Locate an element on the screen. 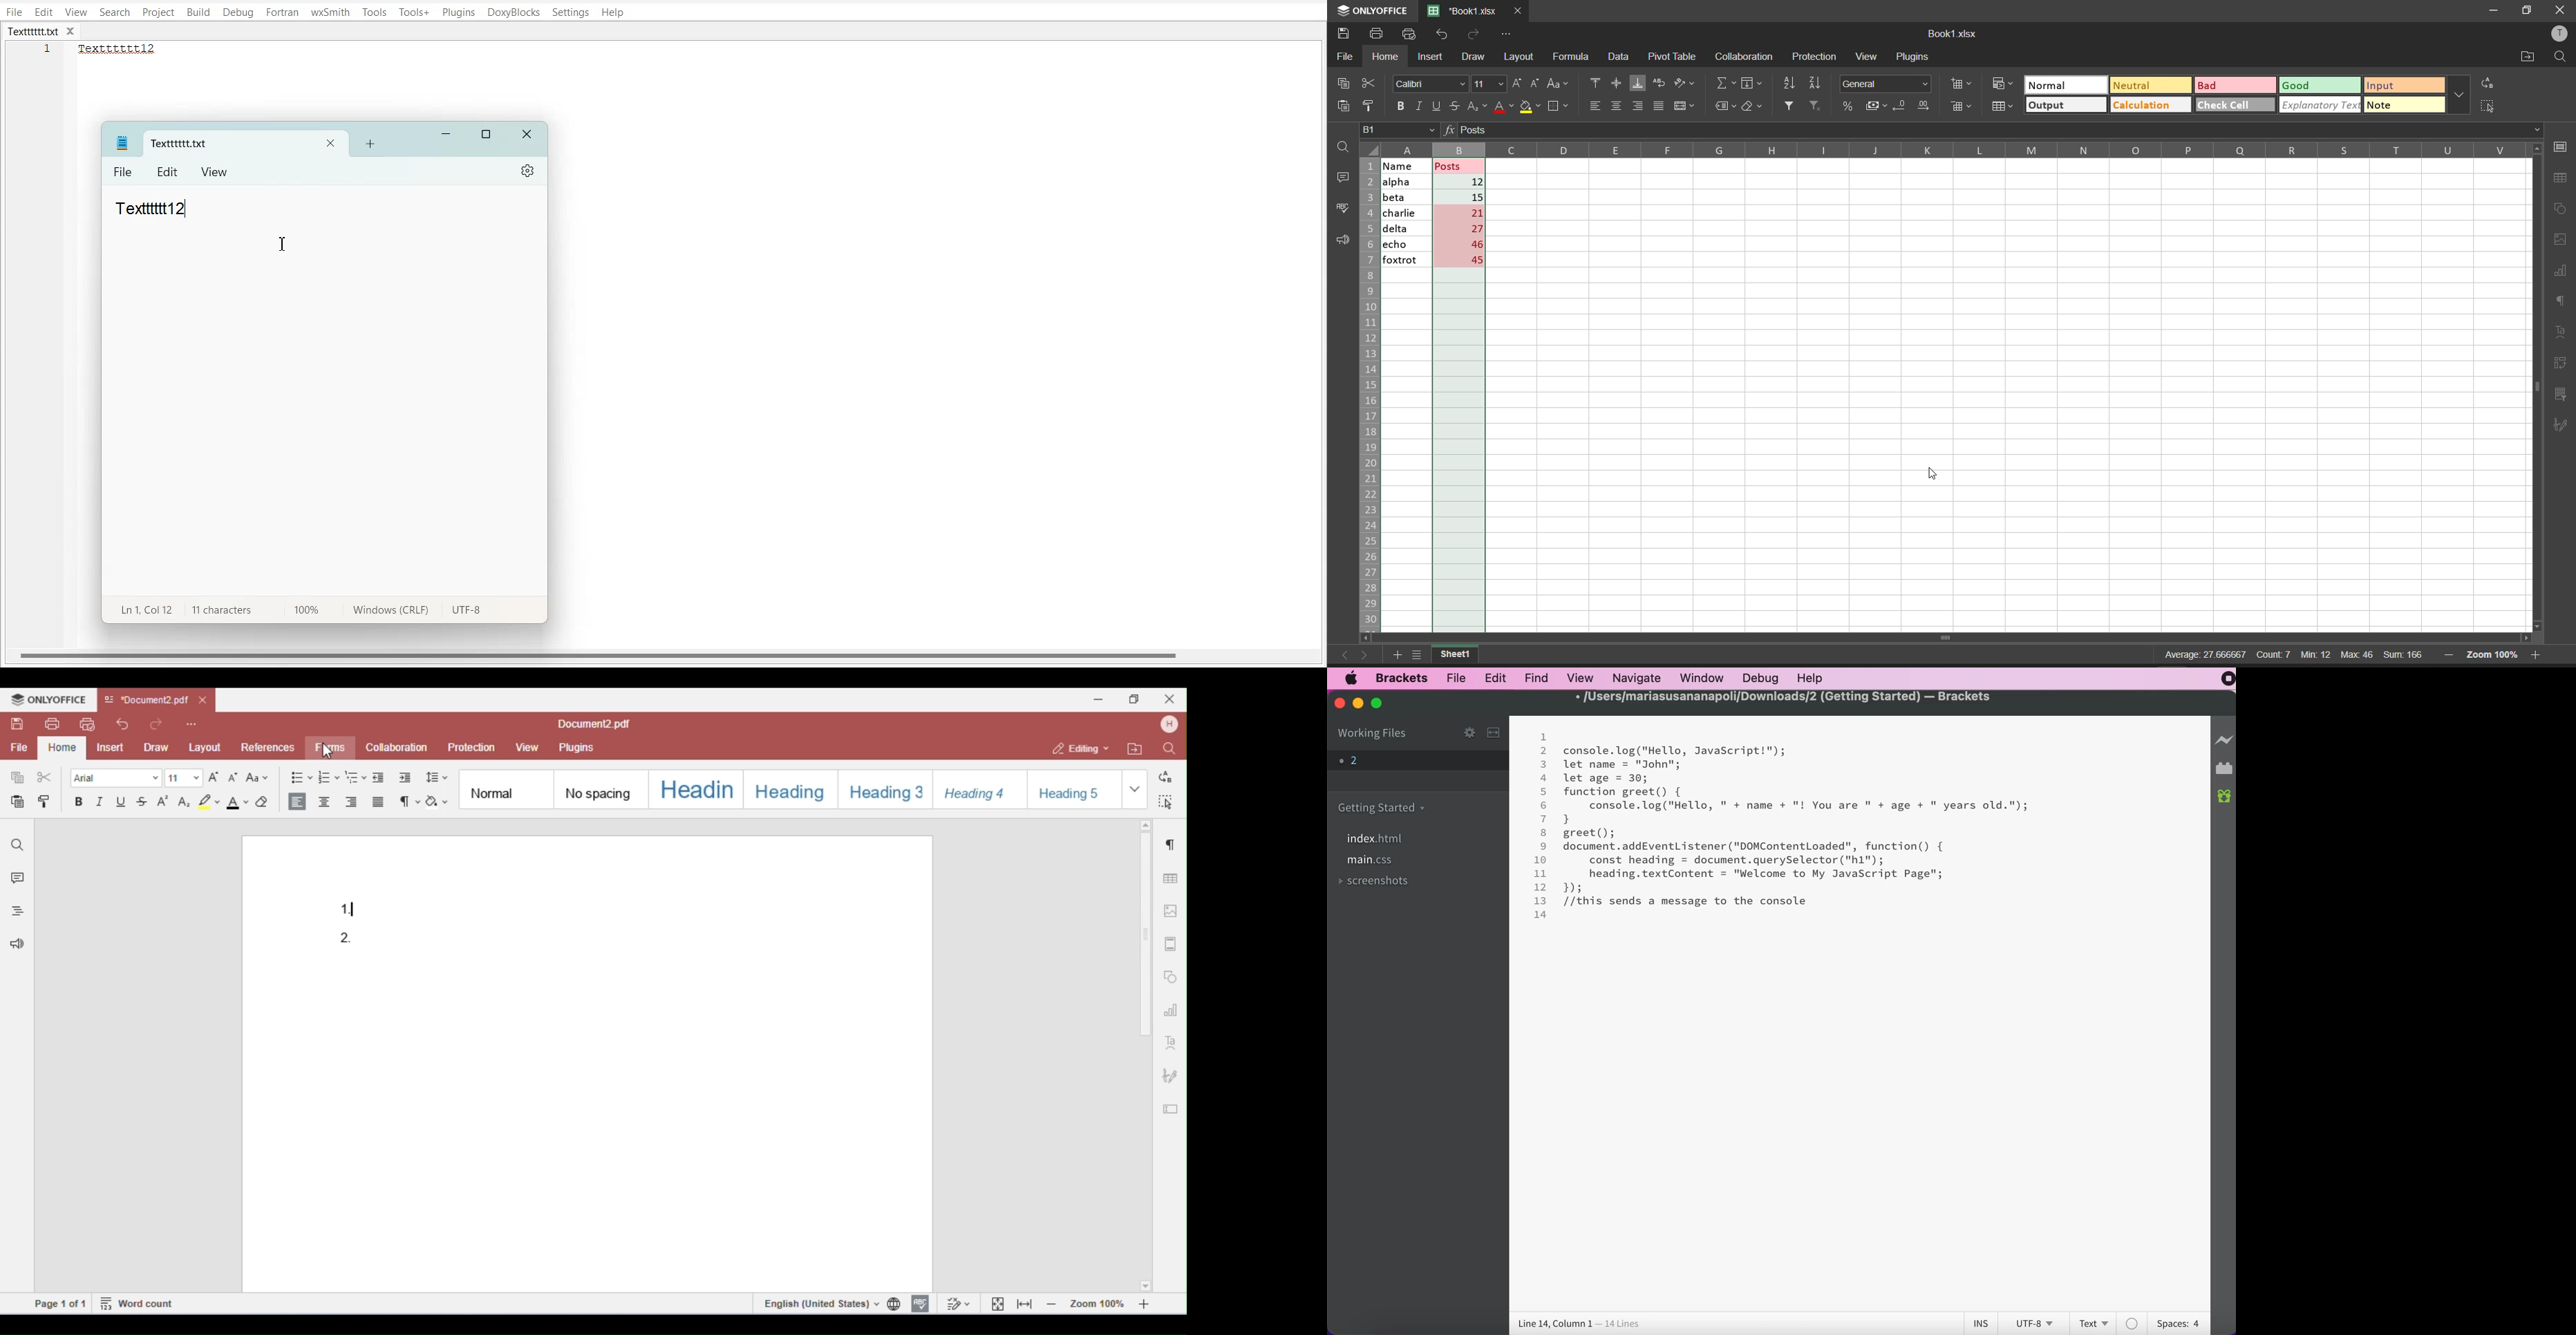 Image resolution: width=2576 pixels, height=1344 pixels. row name is located at coordinates (1371, 390).